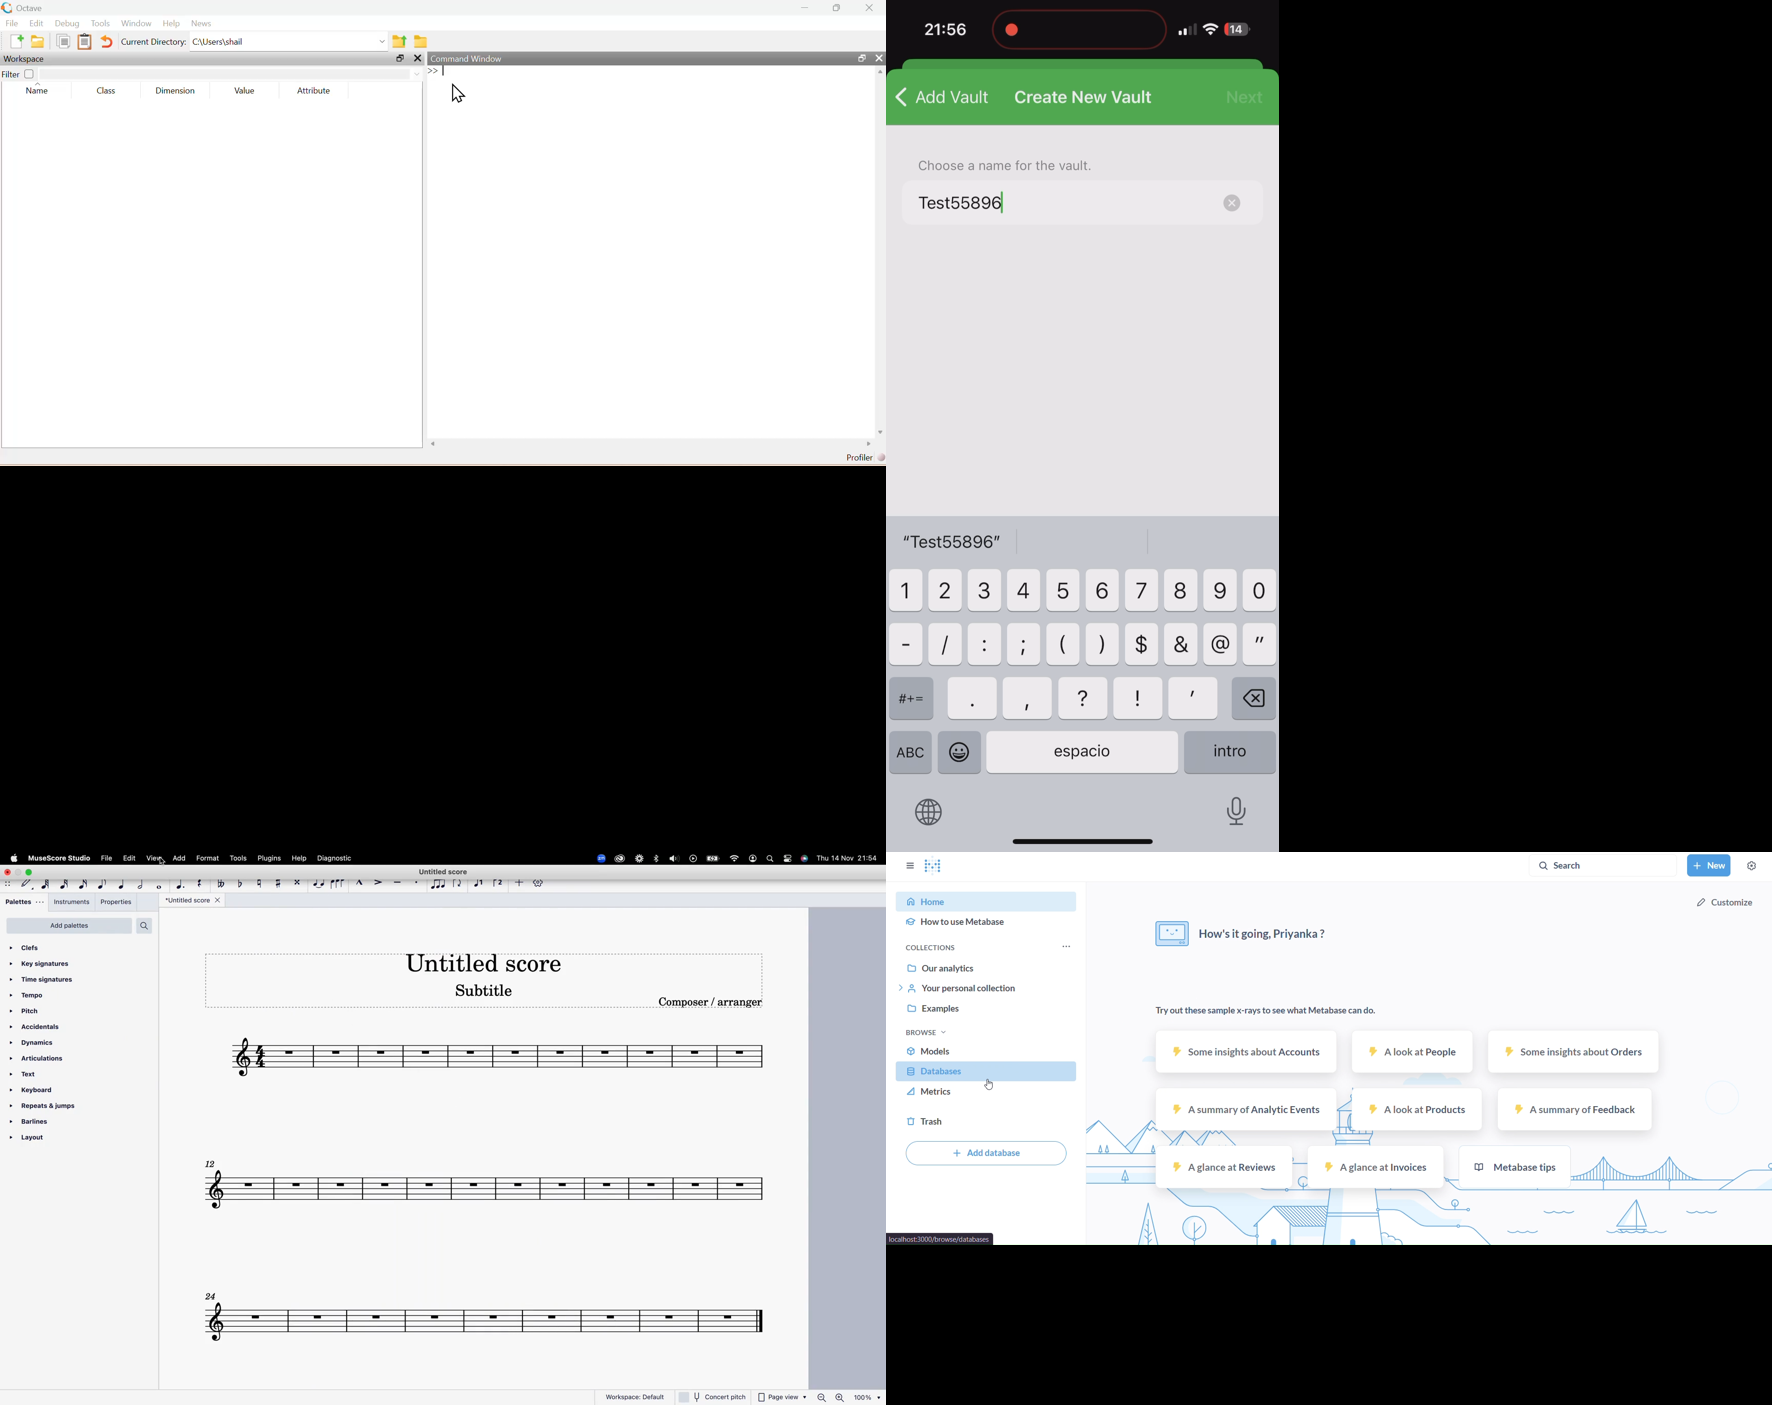 This screenshot has width=1792, height=1428. Describe the element at coordinates (1224, 1167) in the screenshot. I see `a glance at reviews` at that location.